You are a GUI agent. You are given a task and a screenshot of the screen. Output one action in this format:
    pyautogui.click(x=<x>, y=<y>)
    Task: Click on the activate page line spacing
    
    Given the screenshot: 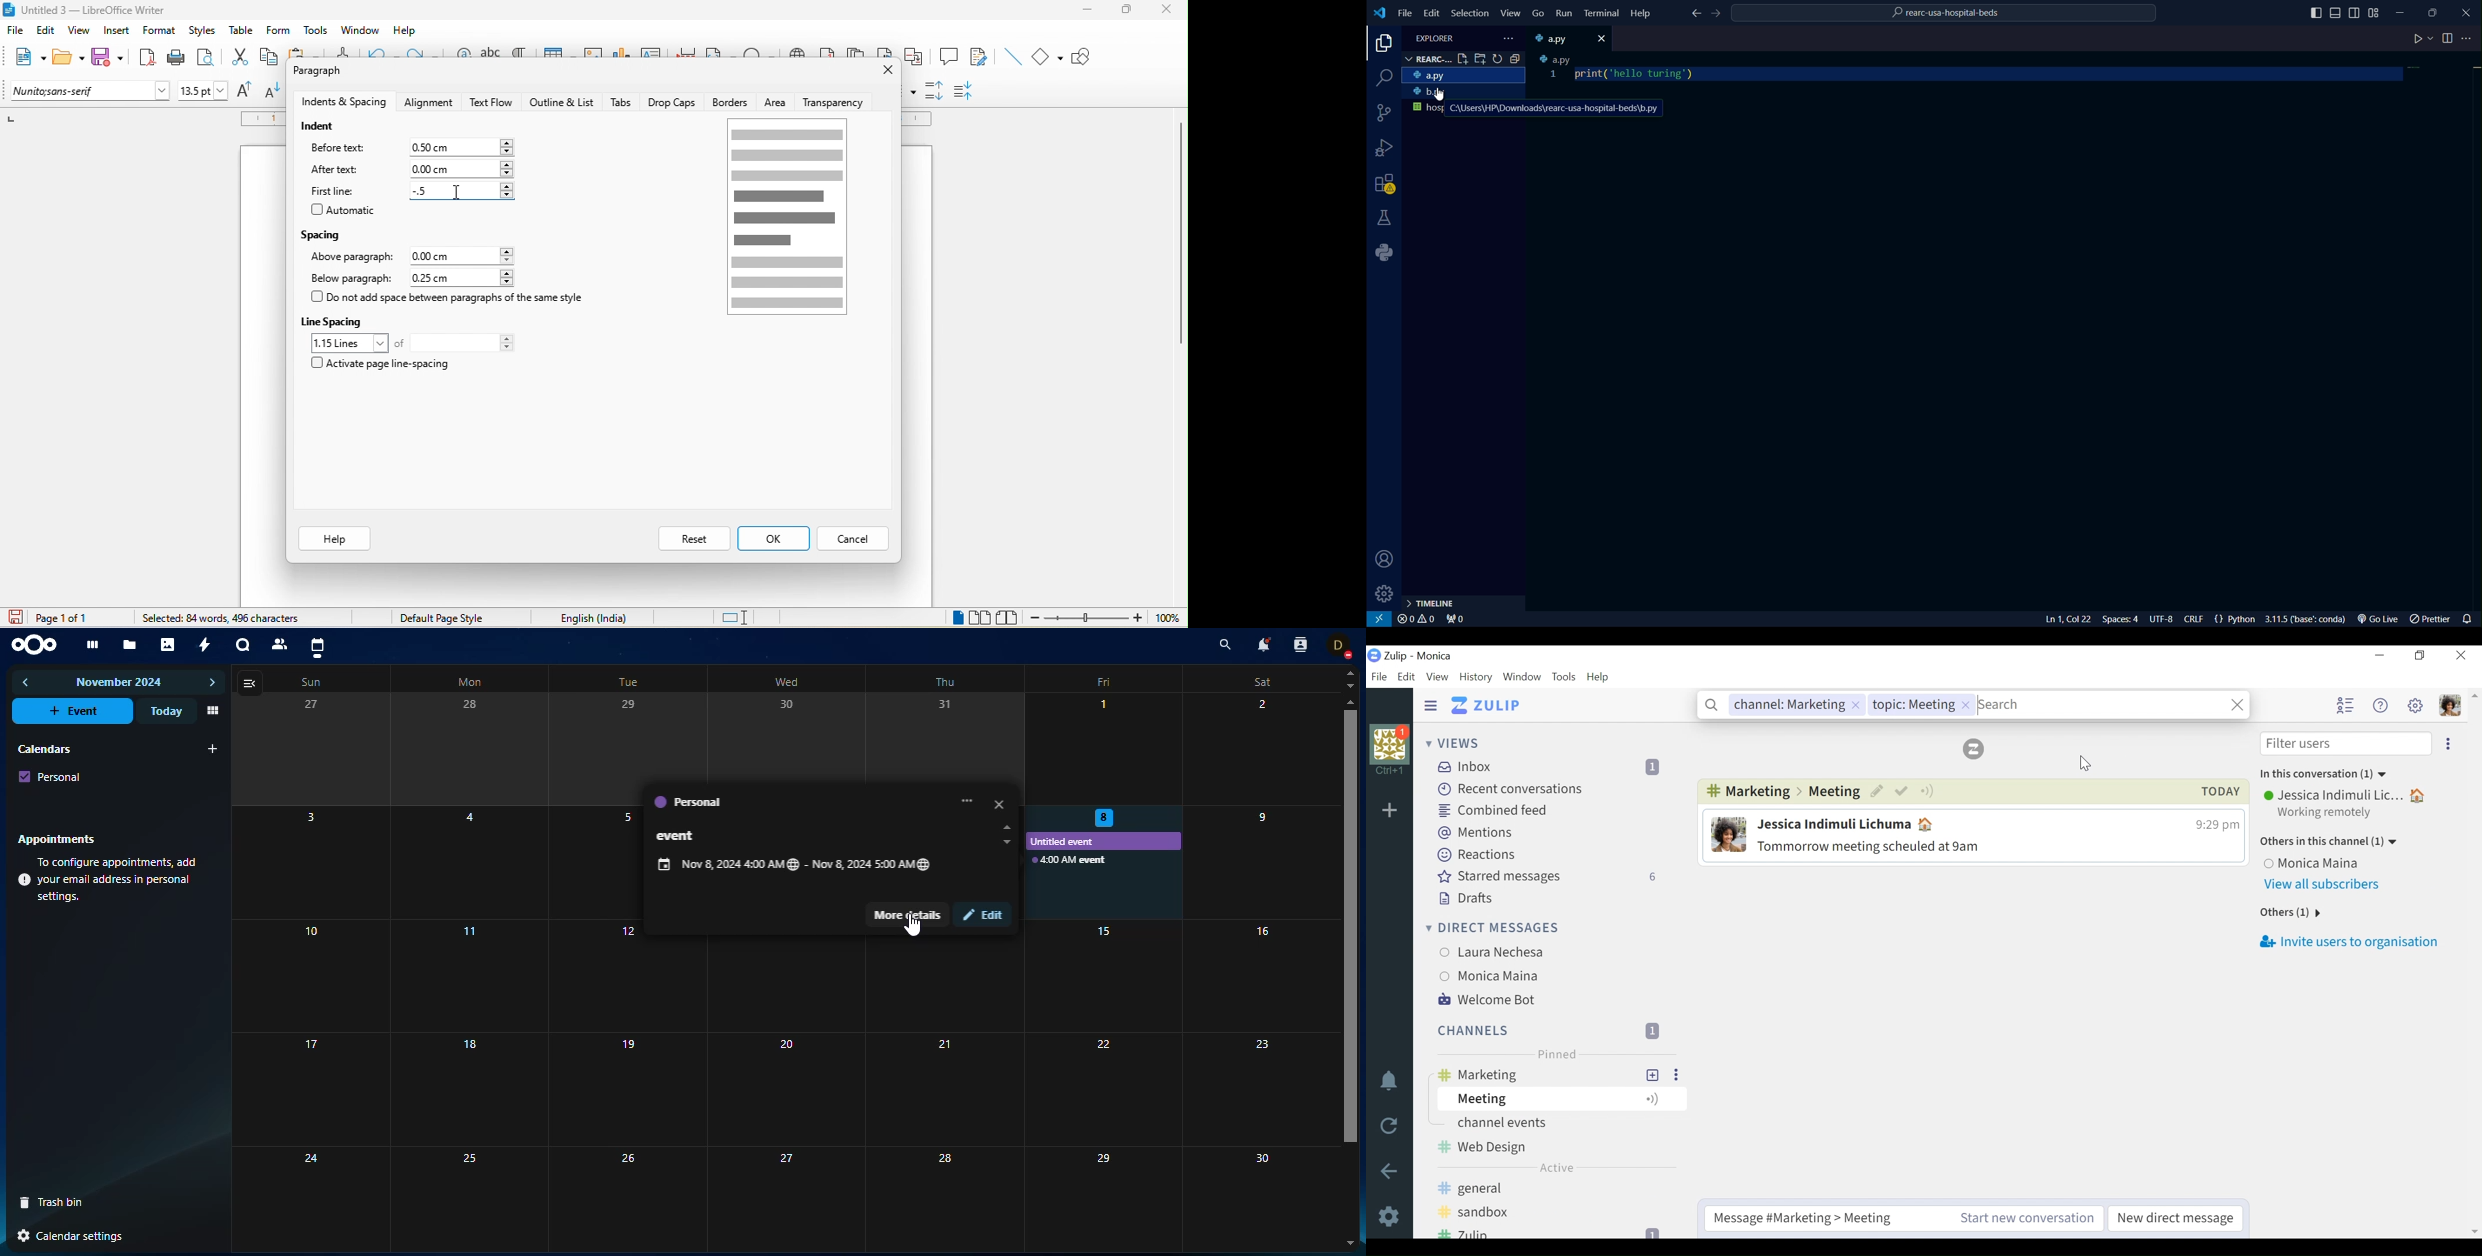 What is the action you would take?
    pyautogui.click(x=391, y=365)
    